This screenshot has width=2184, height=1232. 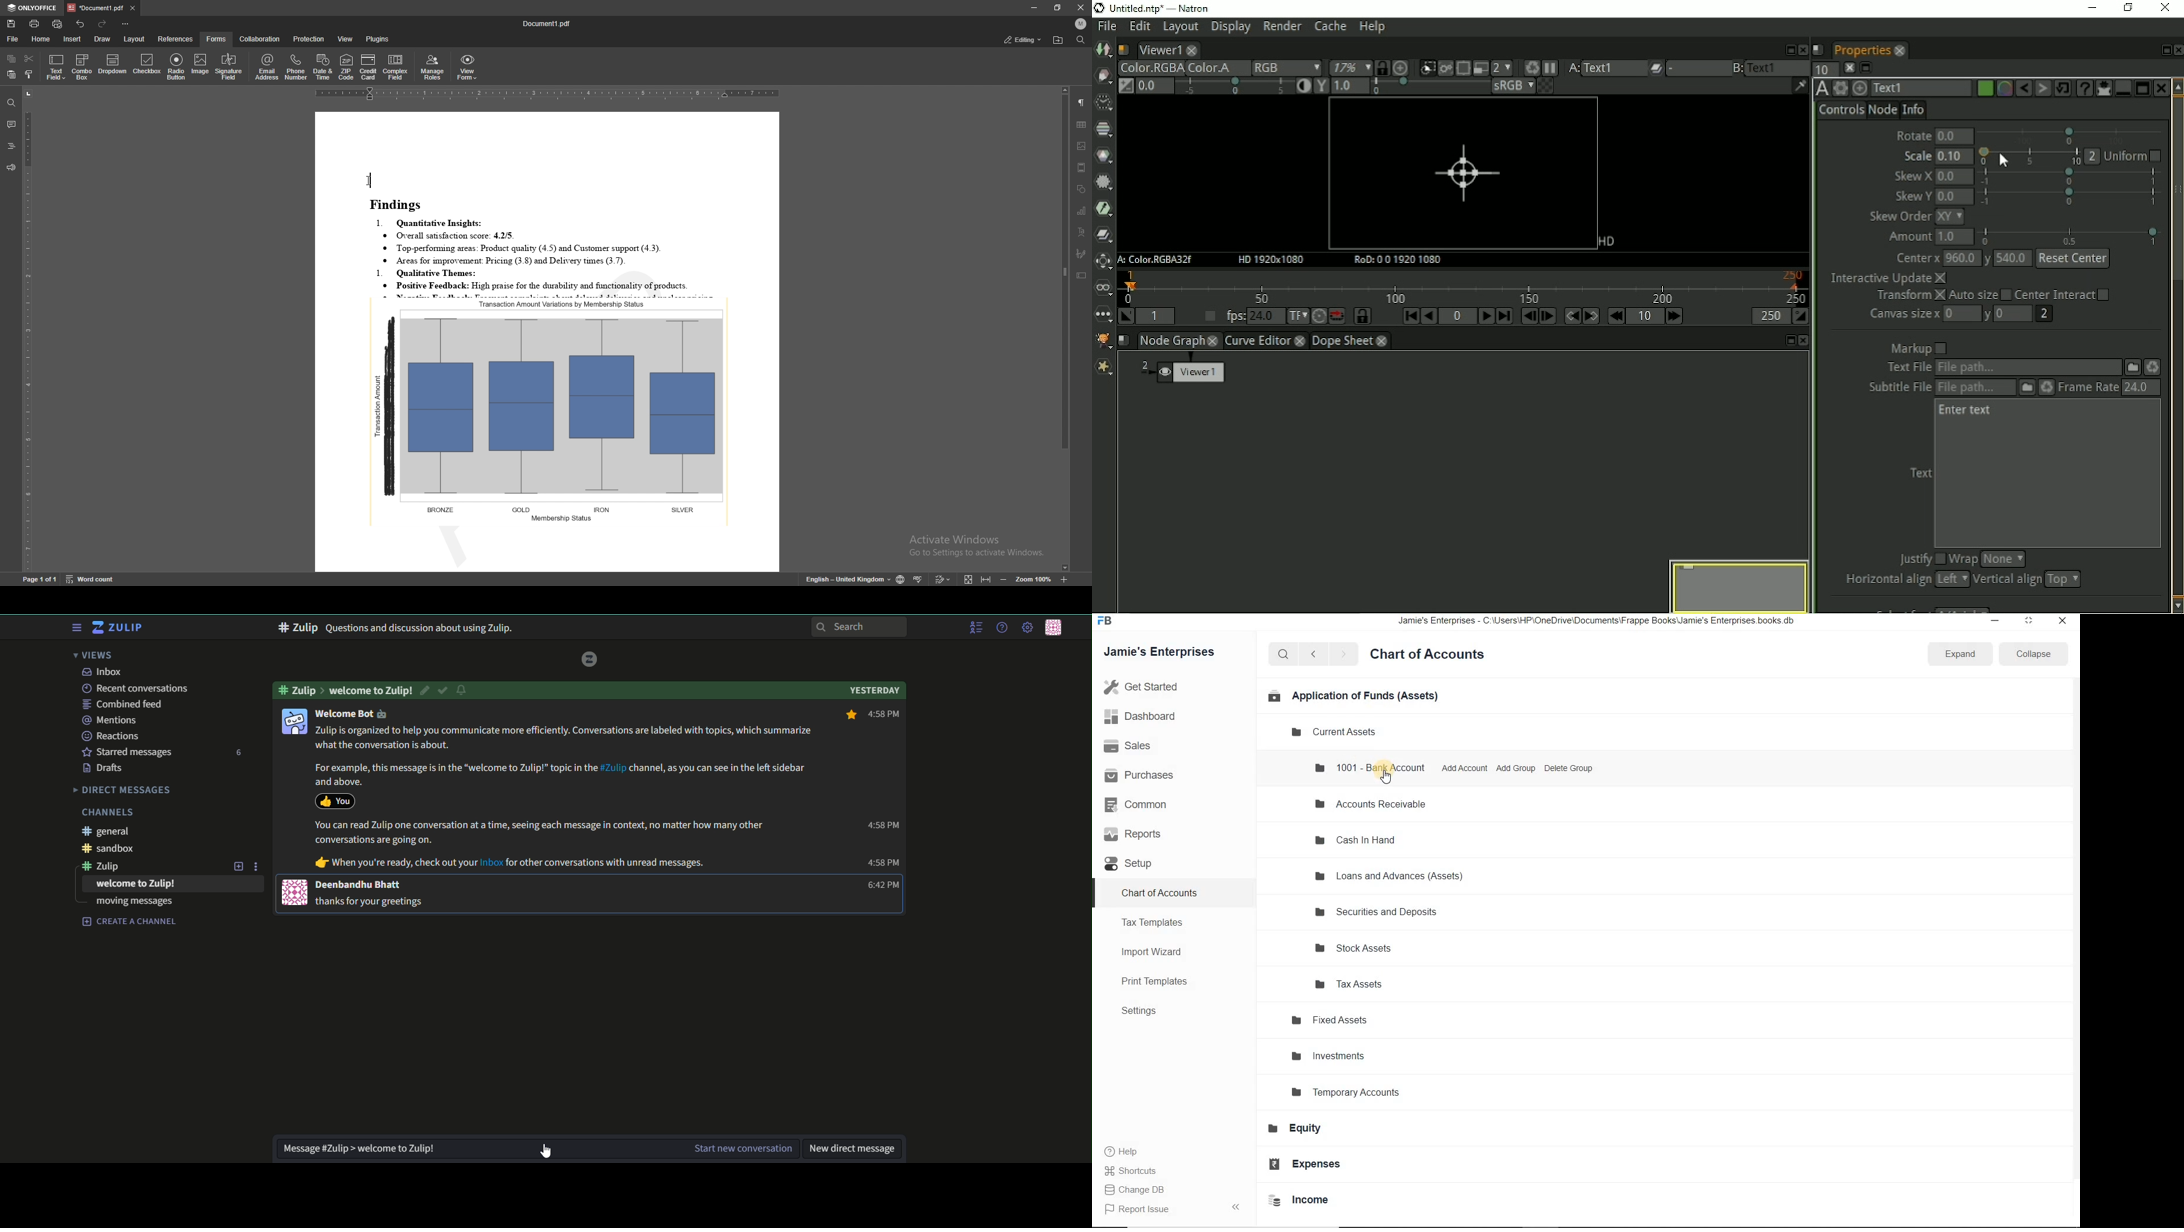 What do you see at coordinates (1313, 655) in the screenshot?
I see `backward` at bounding box center [1313, 655].